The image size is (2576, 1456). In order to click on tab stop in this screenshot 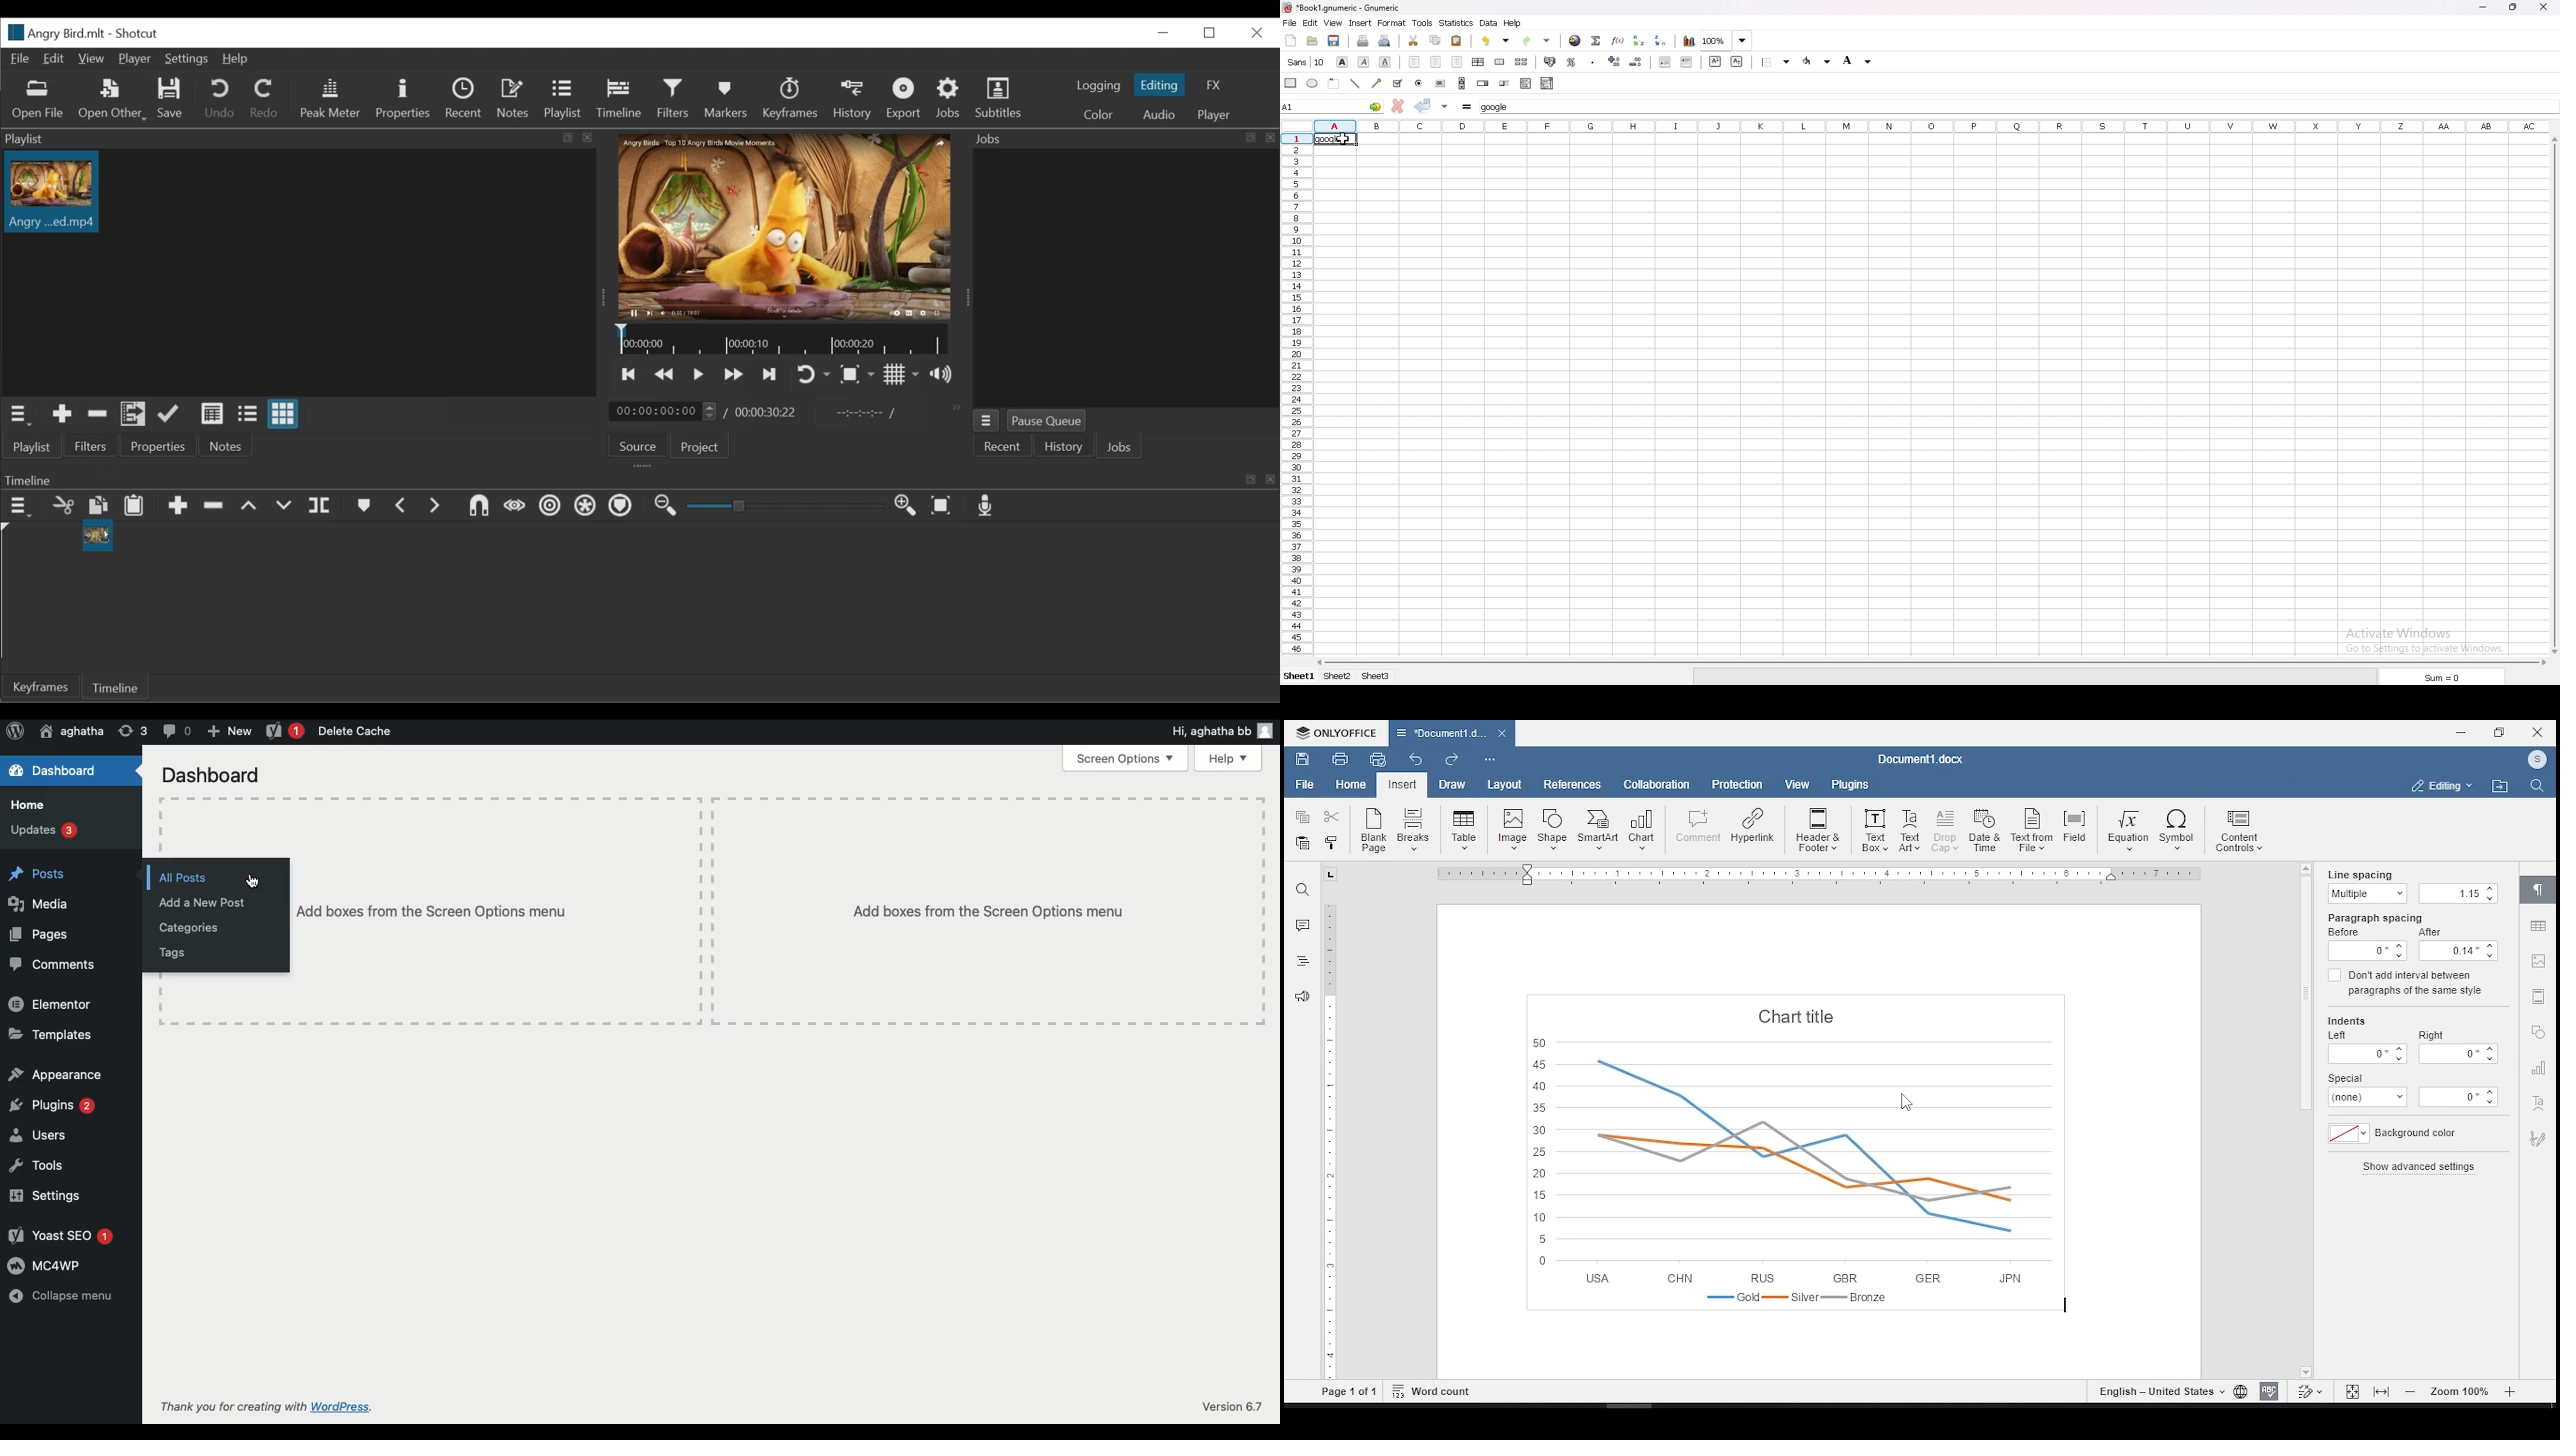, I will do `click(1330, 874)`.